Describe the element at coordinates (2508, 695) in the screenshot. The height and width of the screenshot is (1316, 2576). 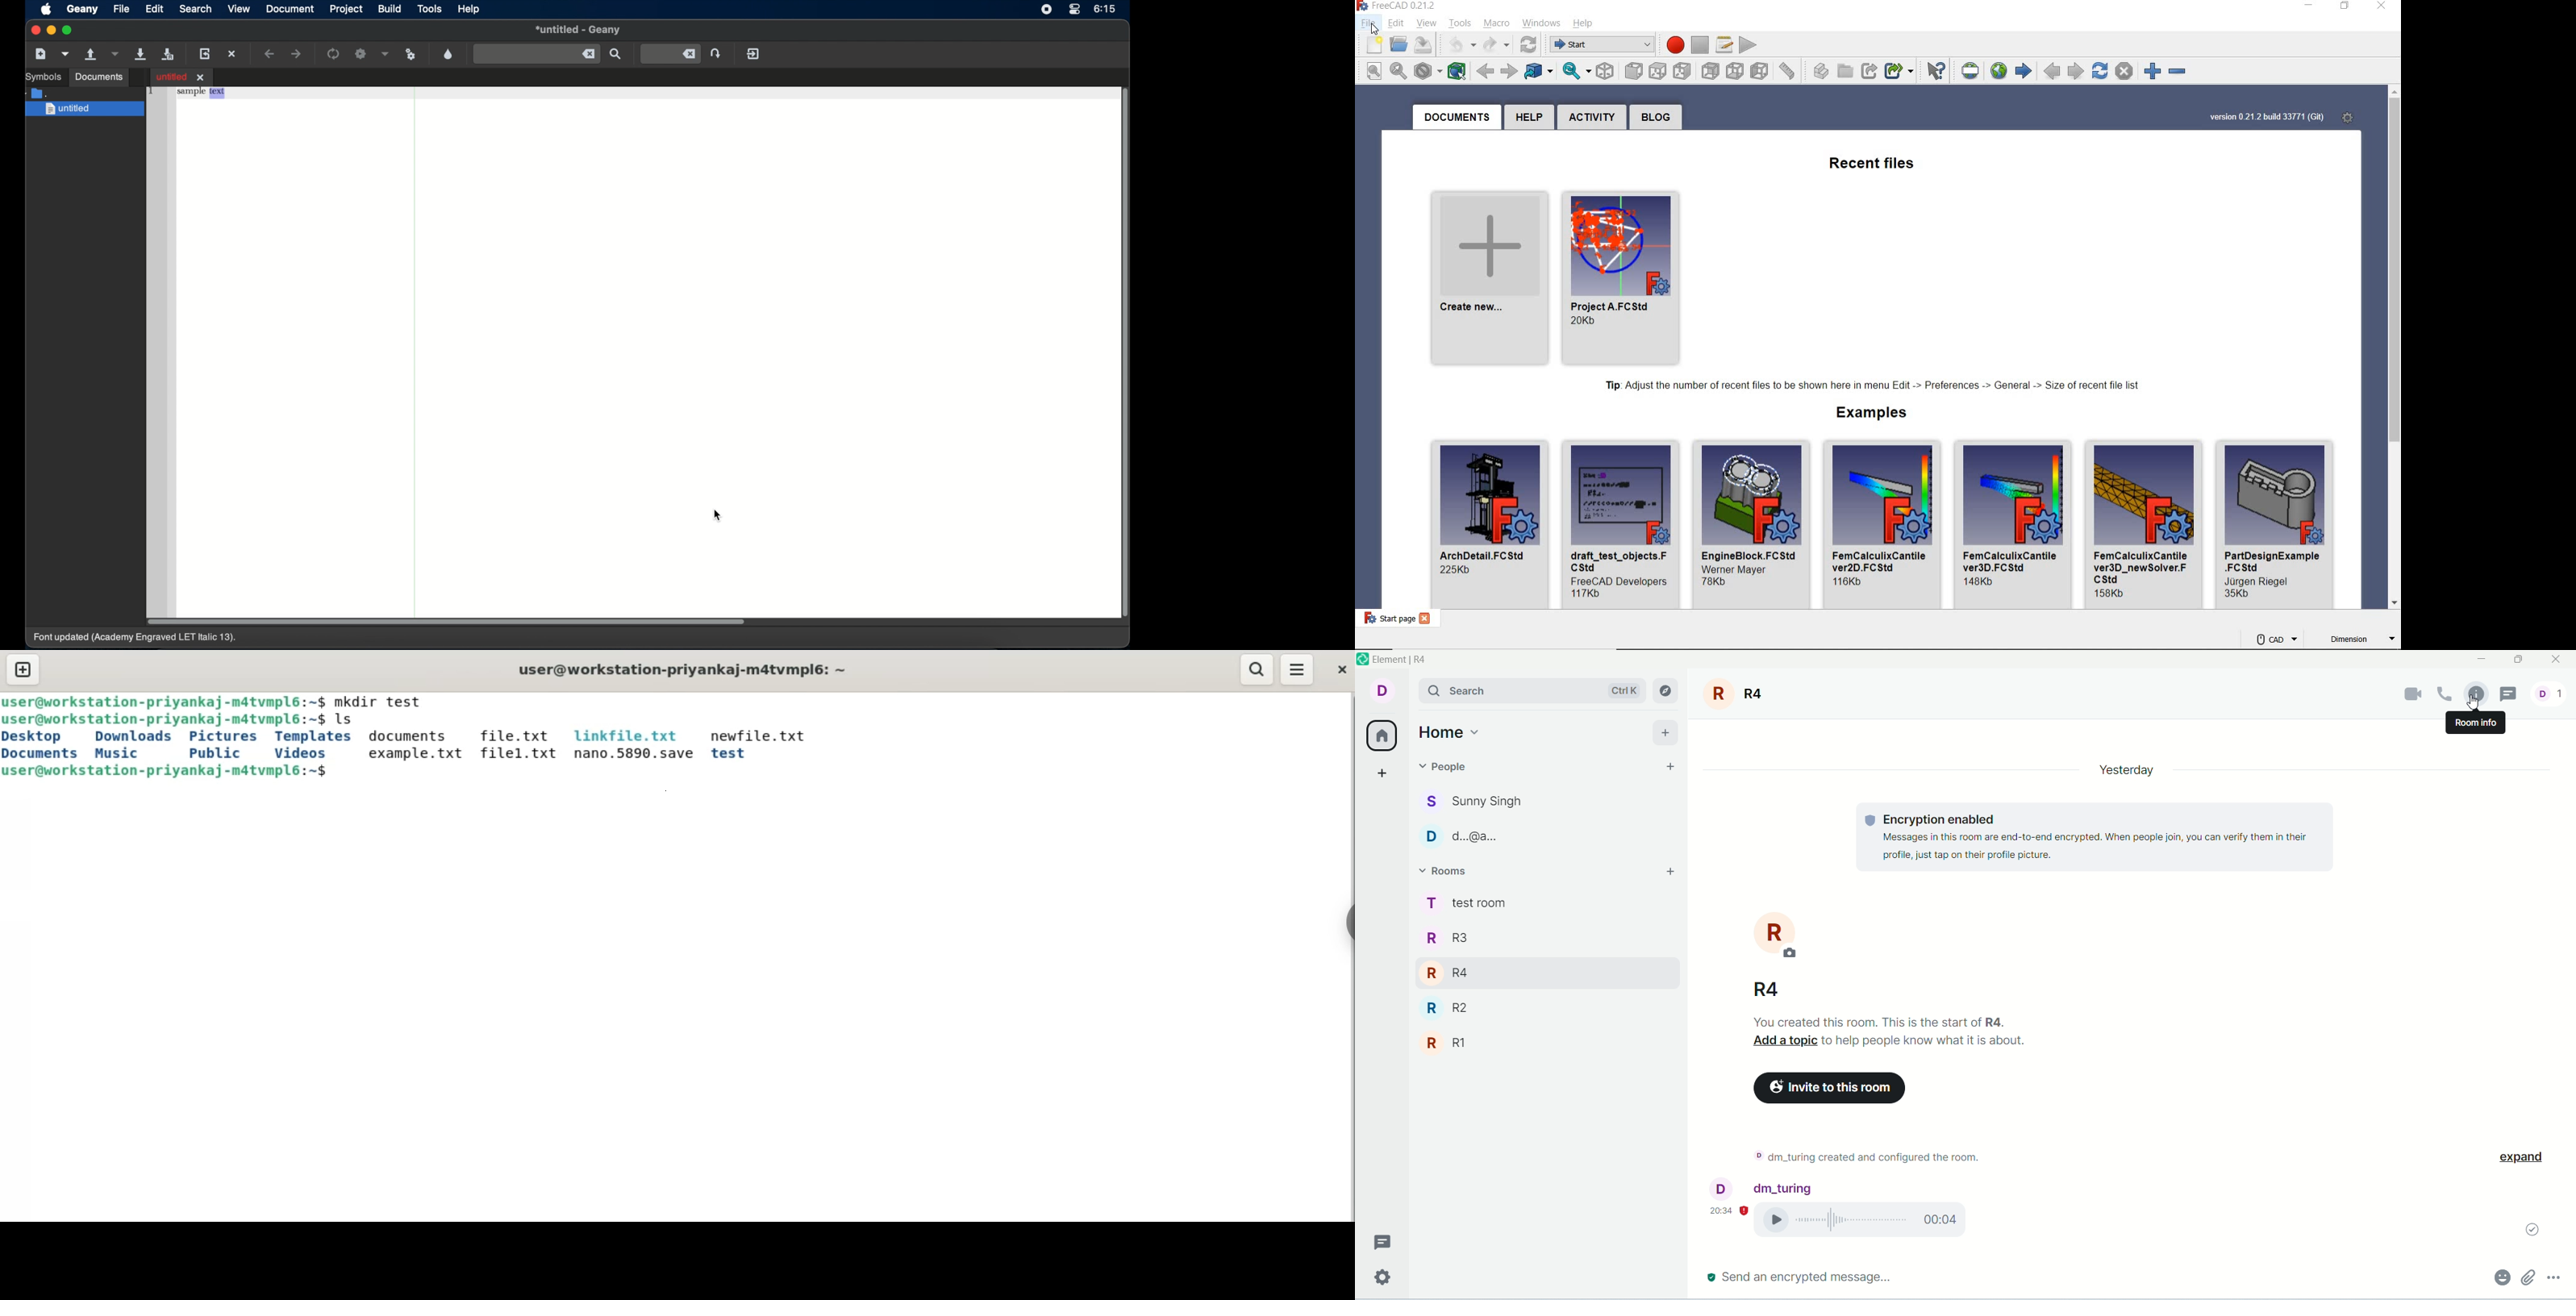
I see `threads` at that location.